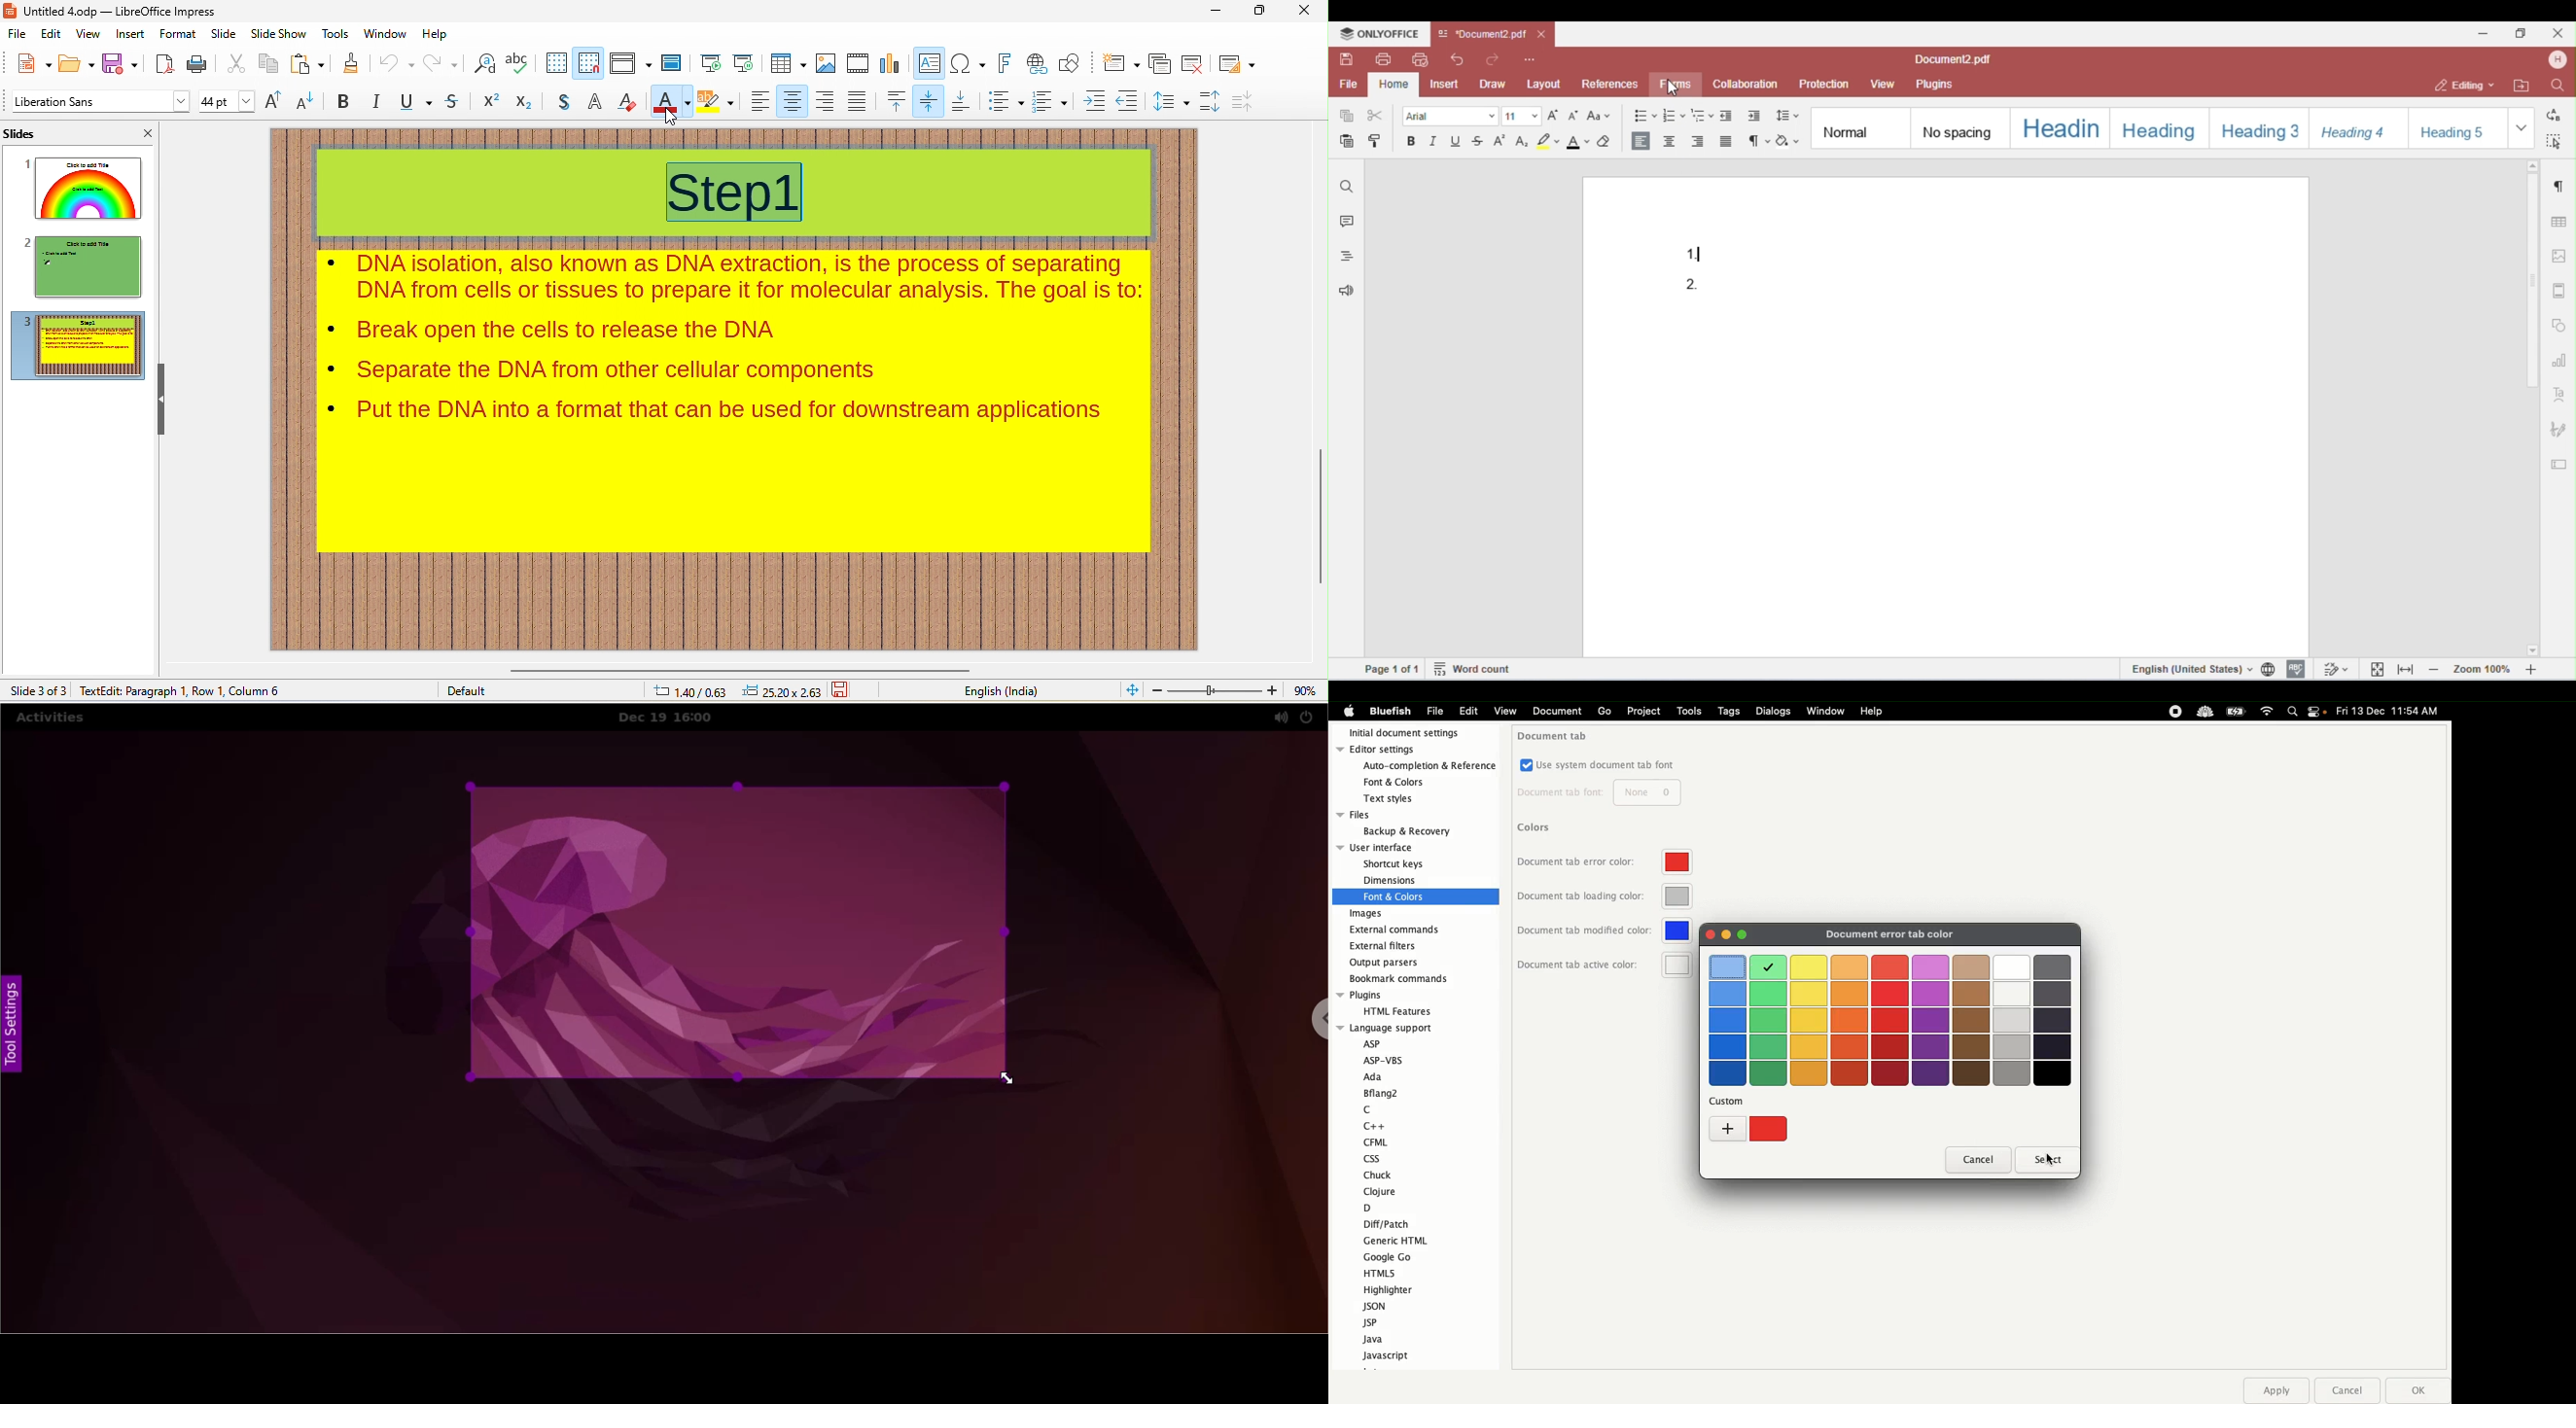 Image resolution: width=2576 pixels, height=1428 pixels. I want to click on slide, so click(224, 35).